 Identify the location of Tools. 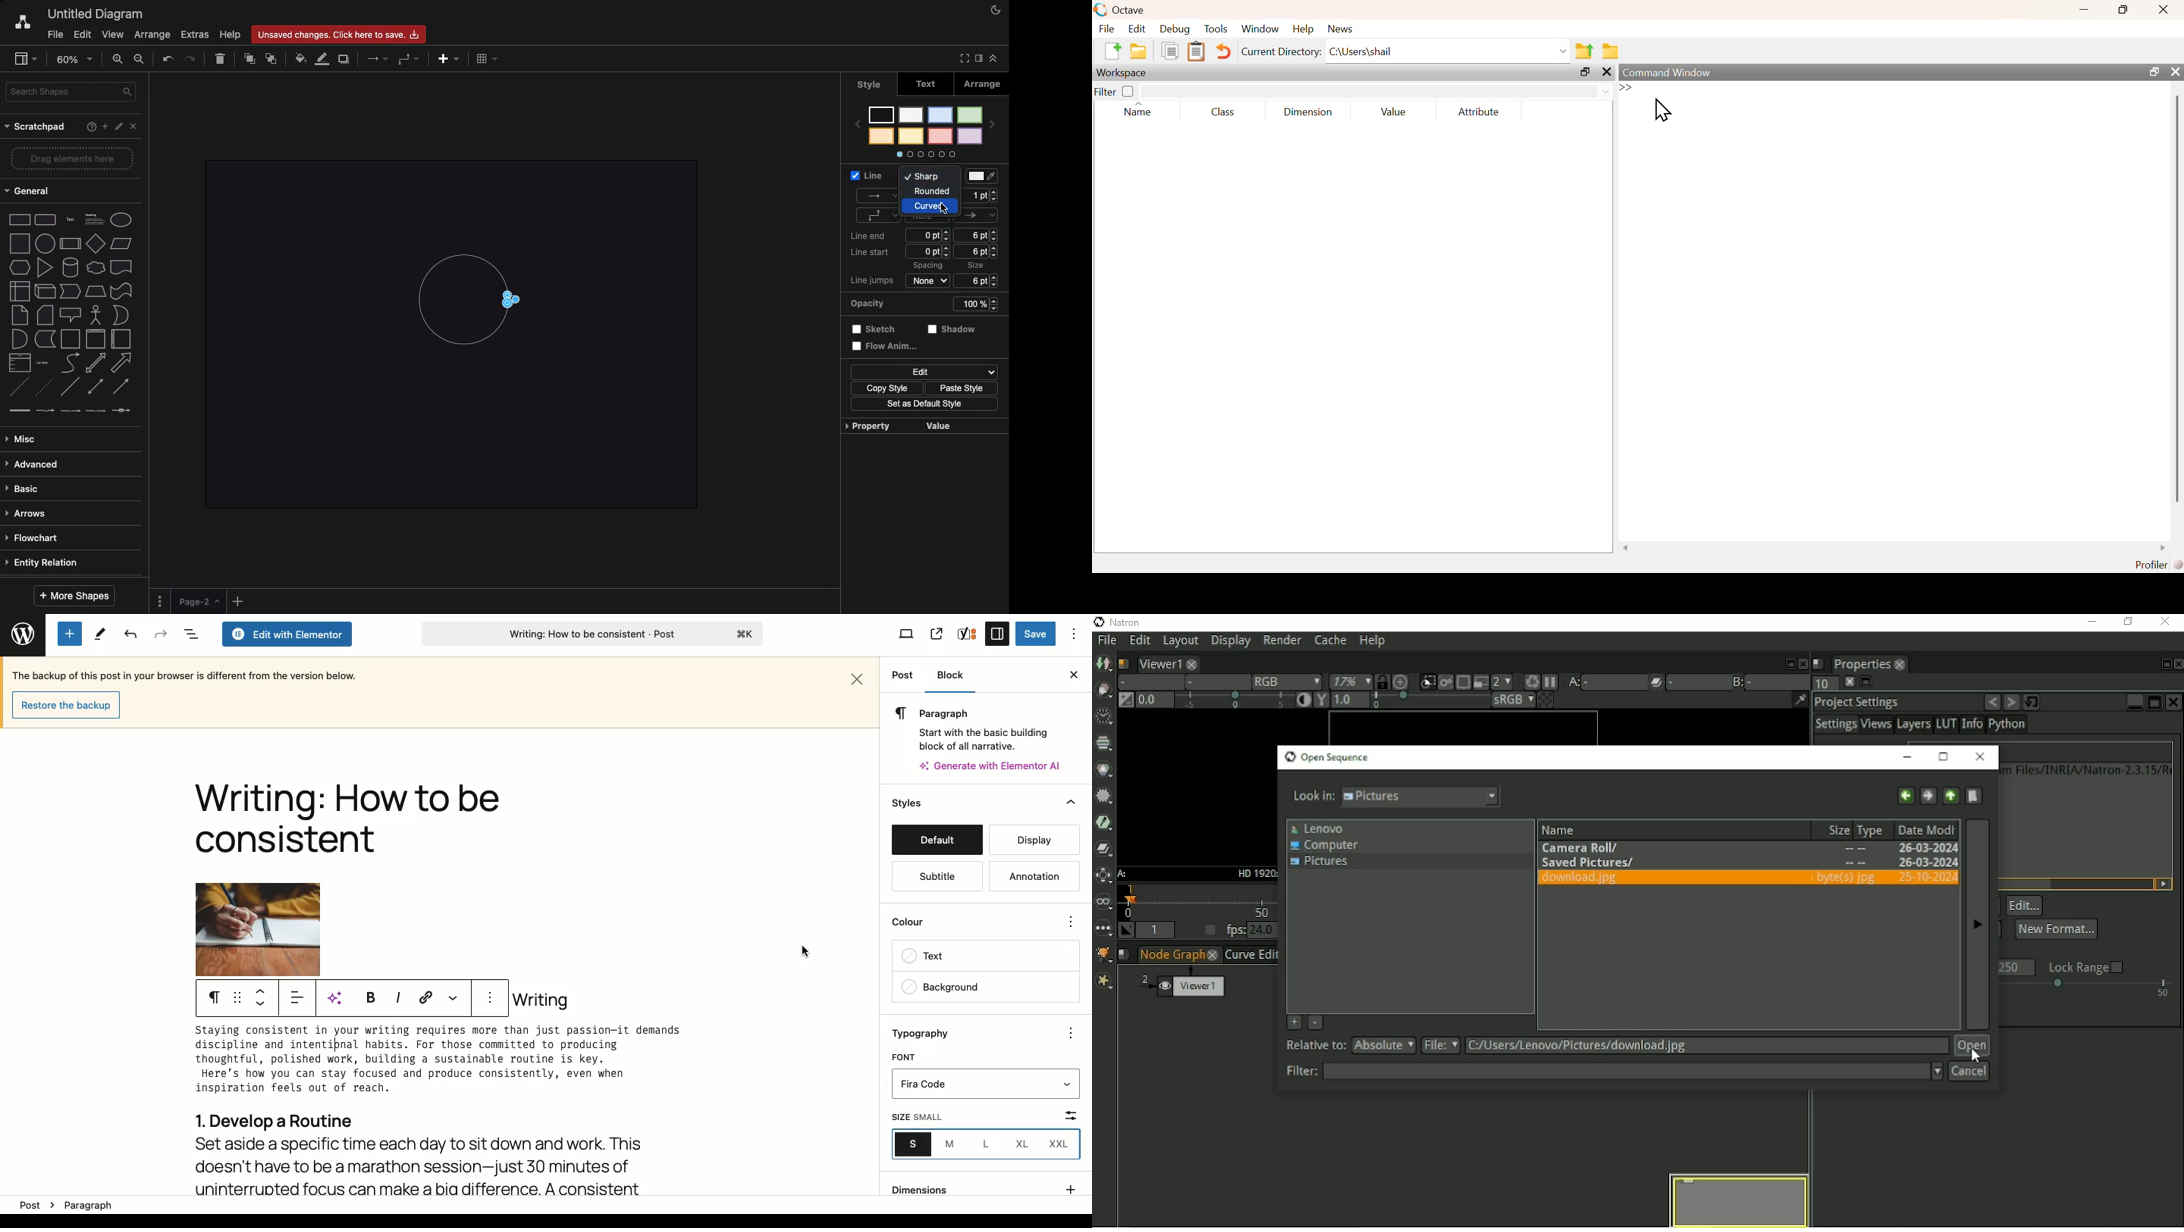
(1217, 28).